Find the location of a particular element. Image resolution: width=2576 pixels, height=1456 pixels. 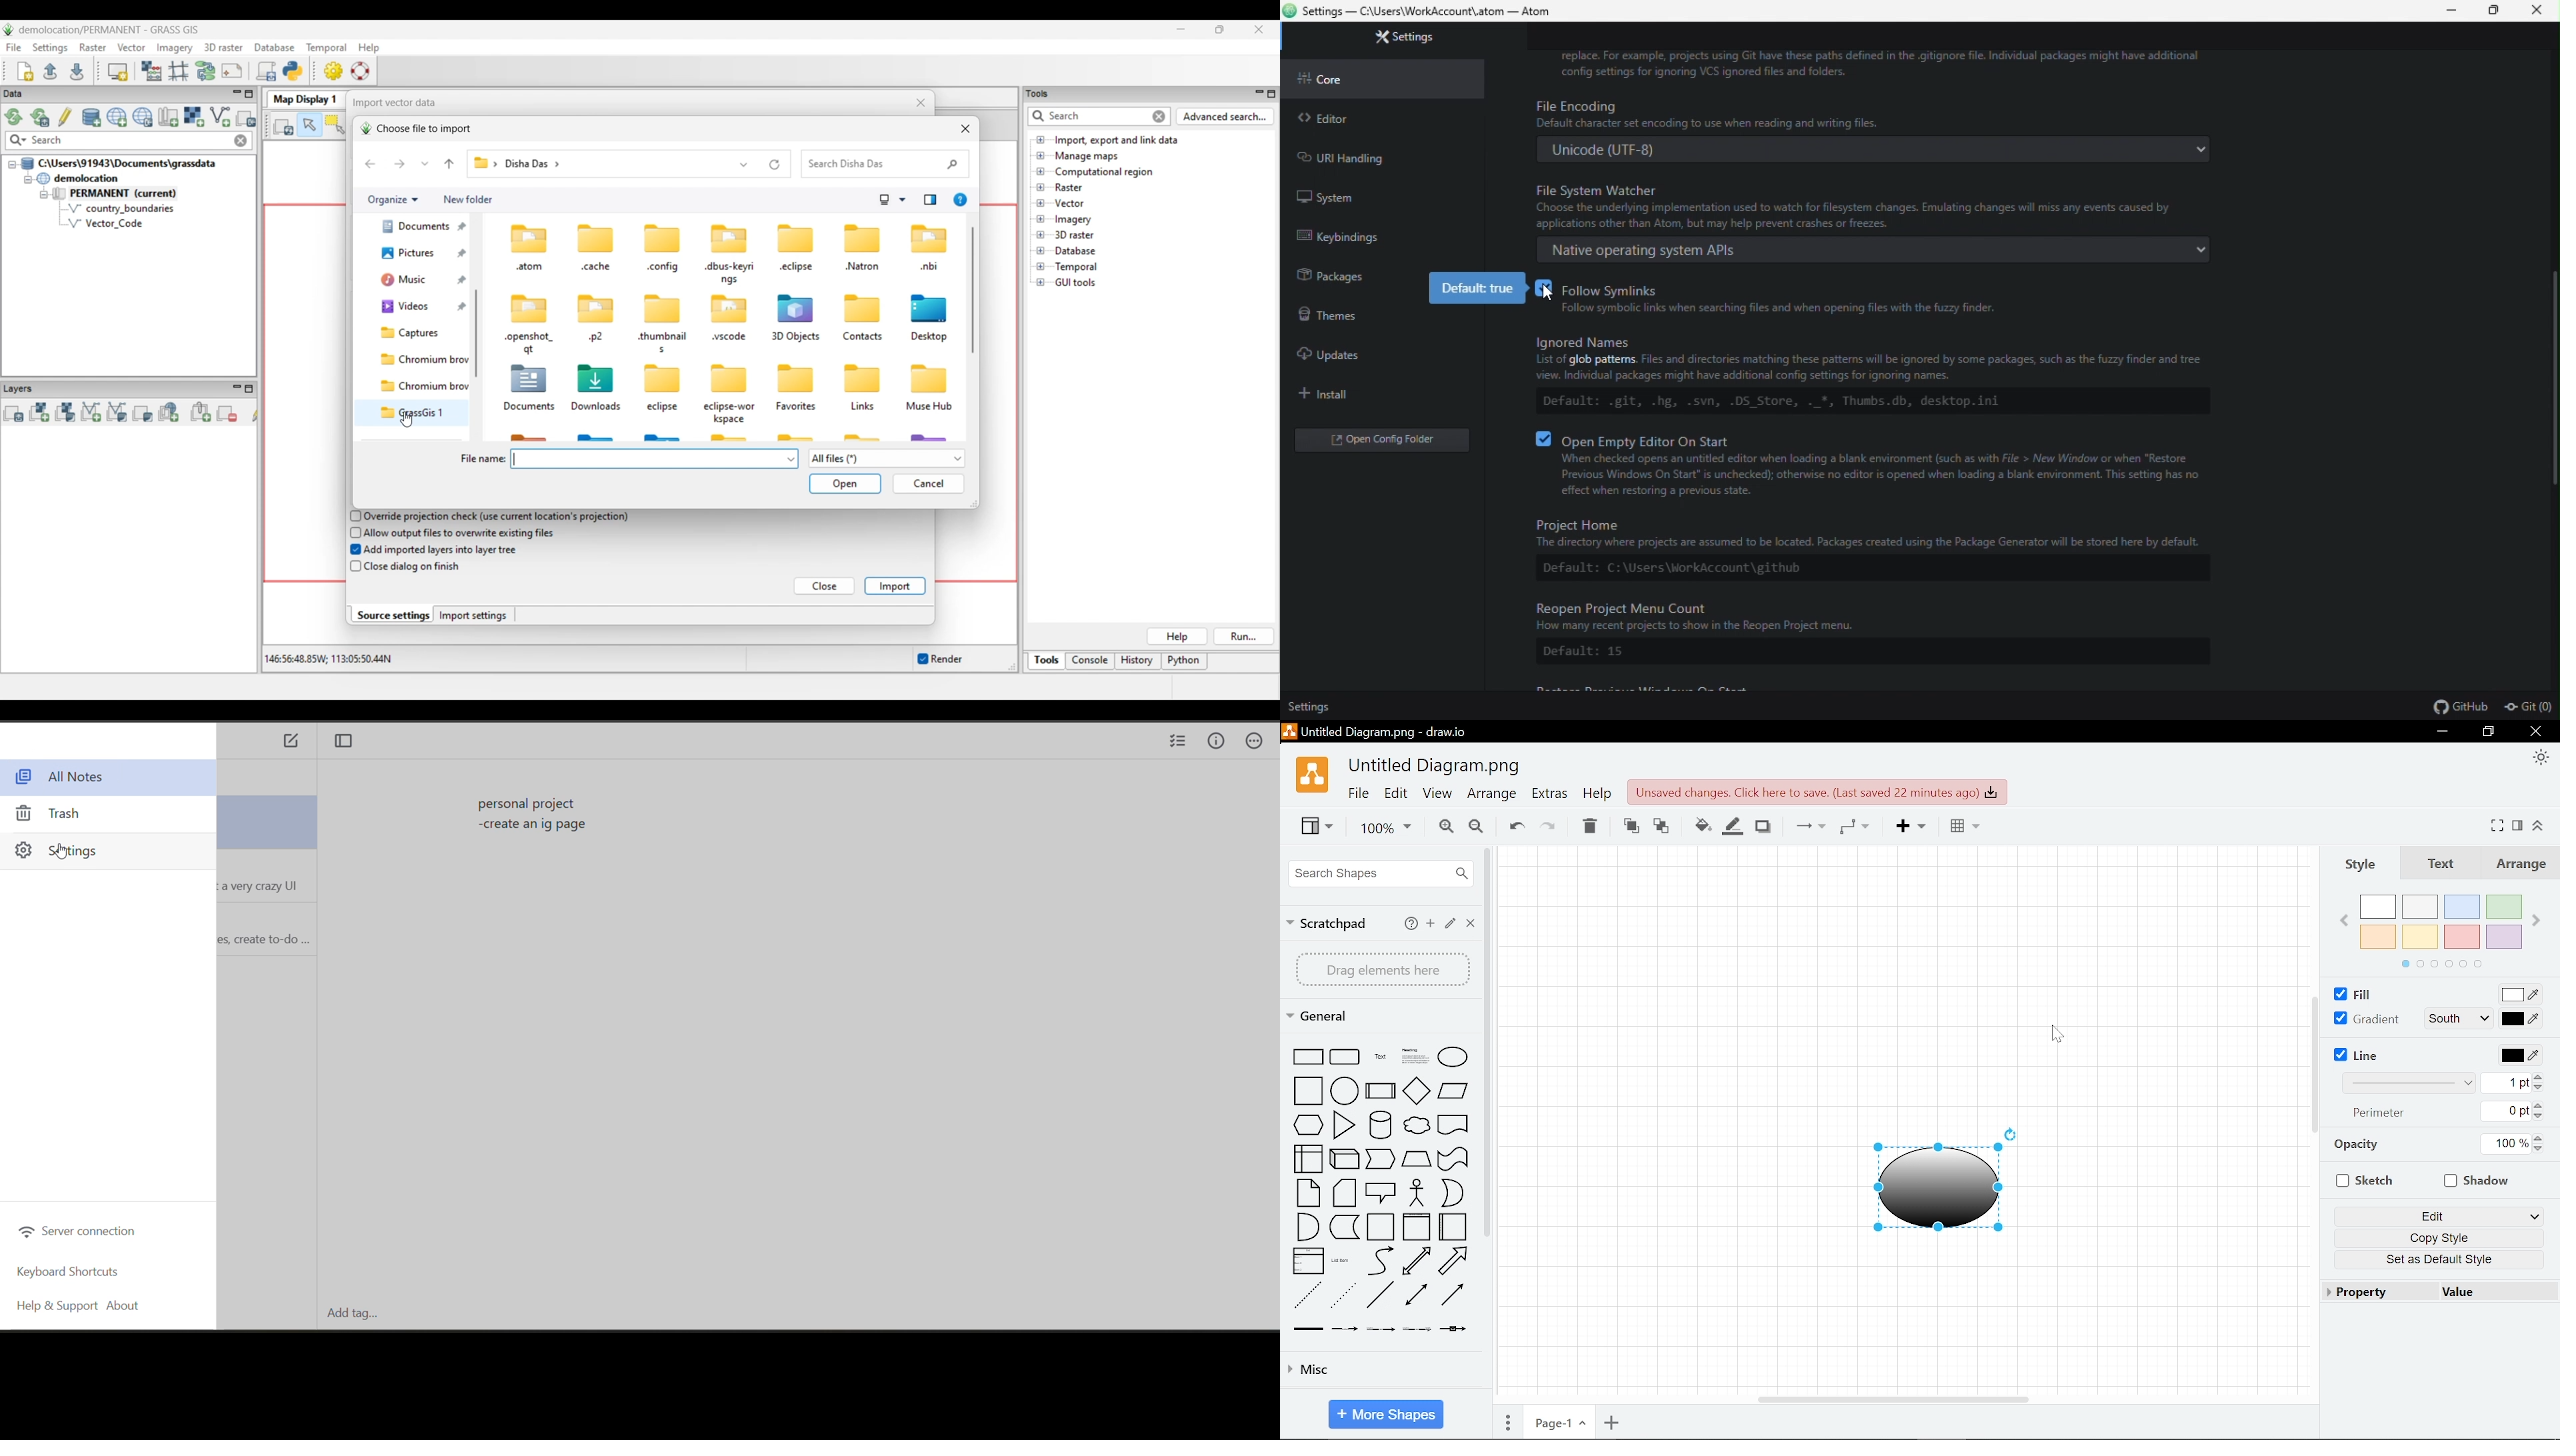

File name is located at coordinates (1434, 767).